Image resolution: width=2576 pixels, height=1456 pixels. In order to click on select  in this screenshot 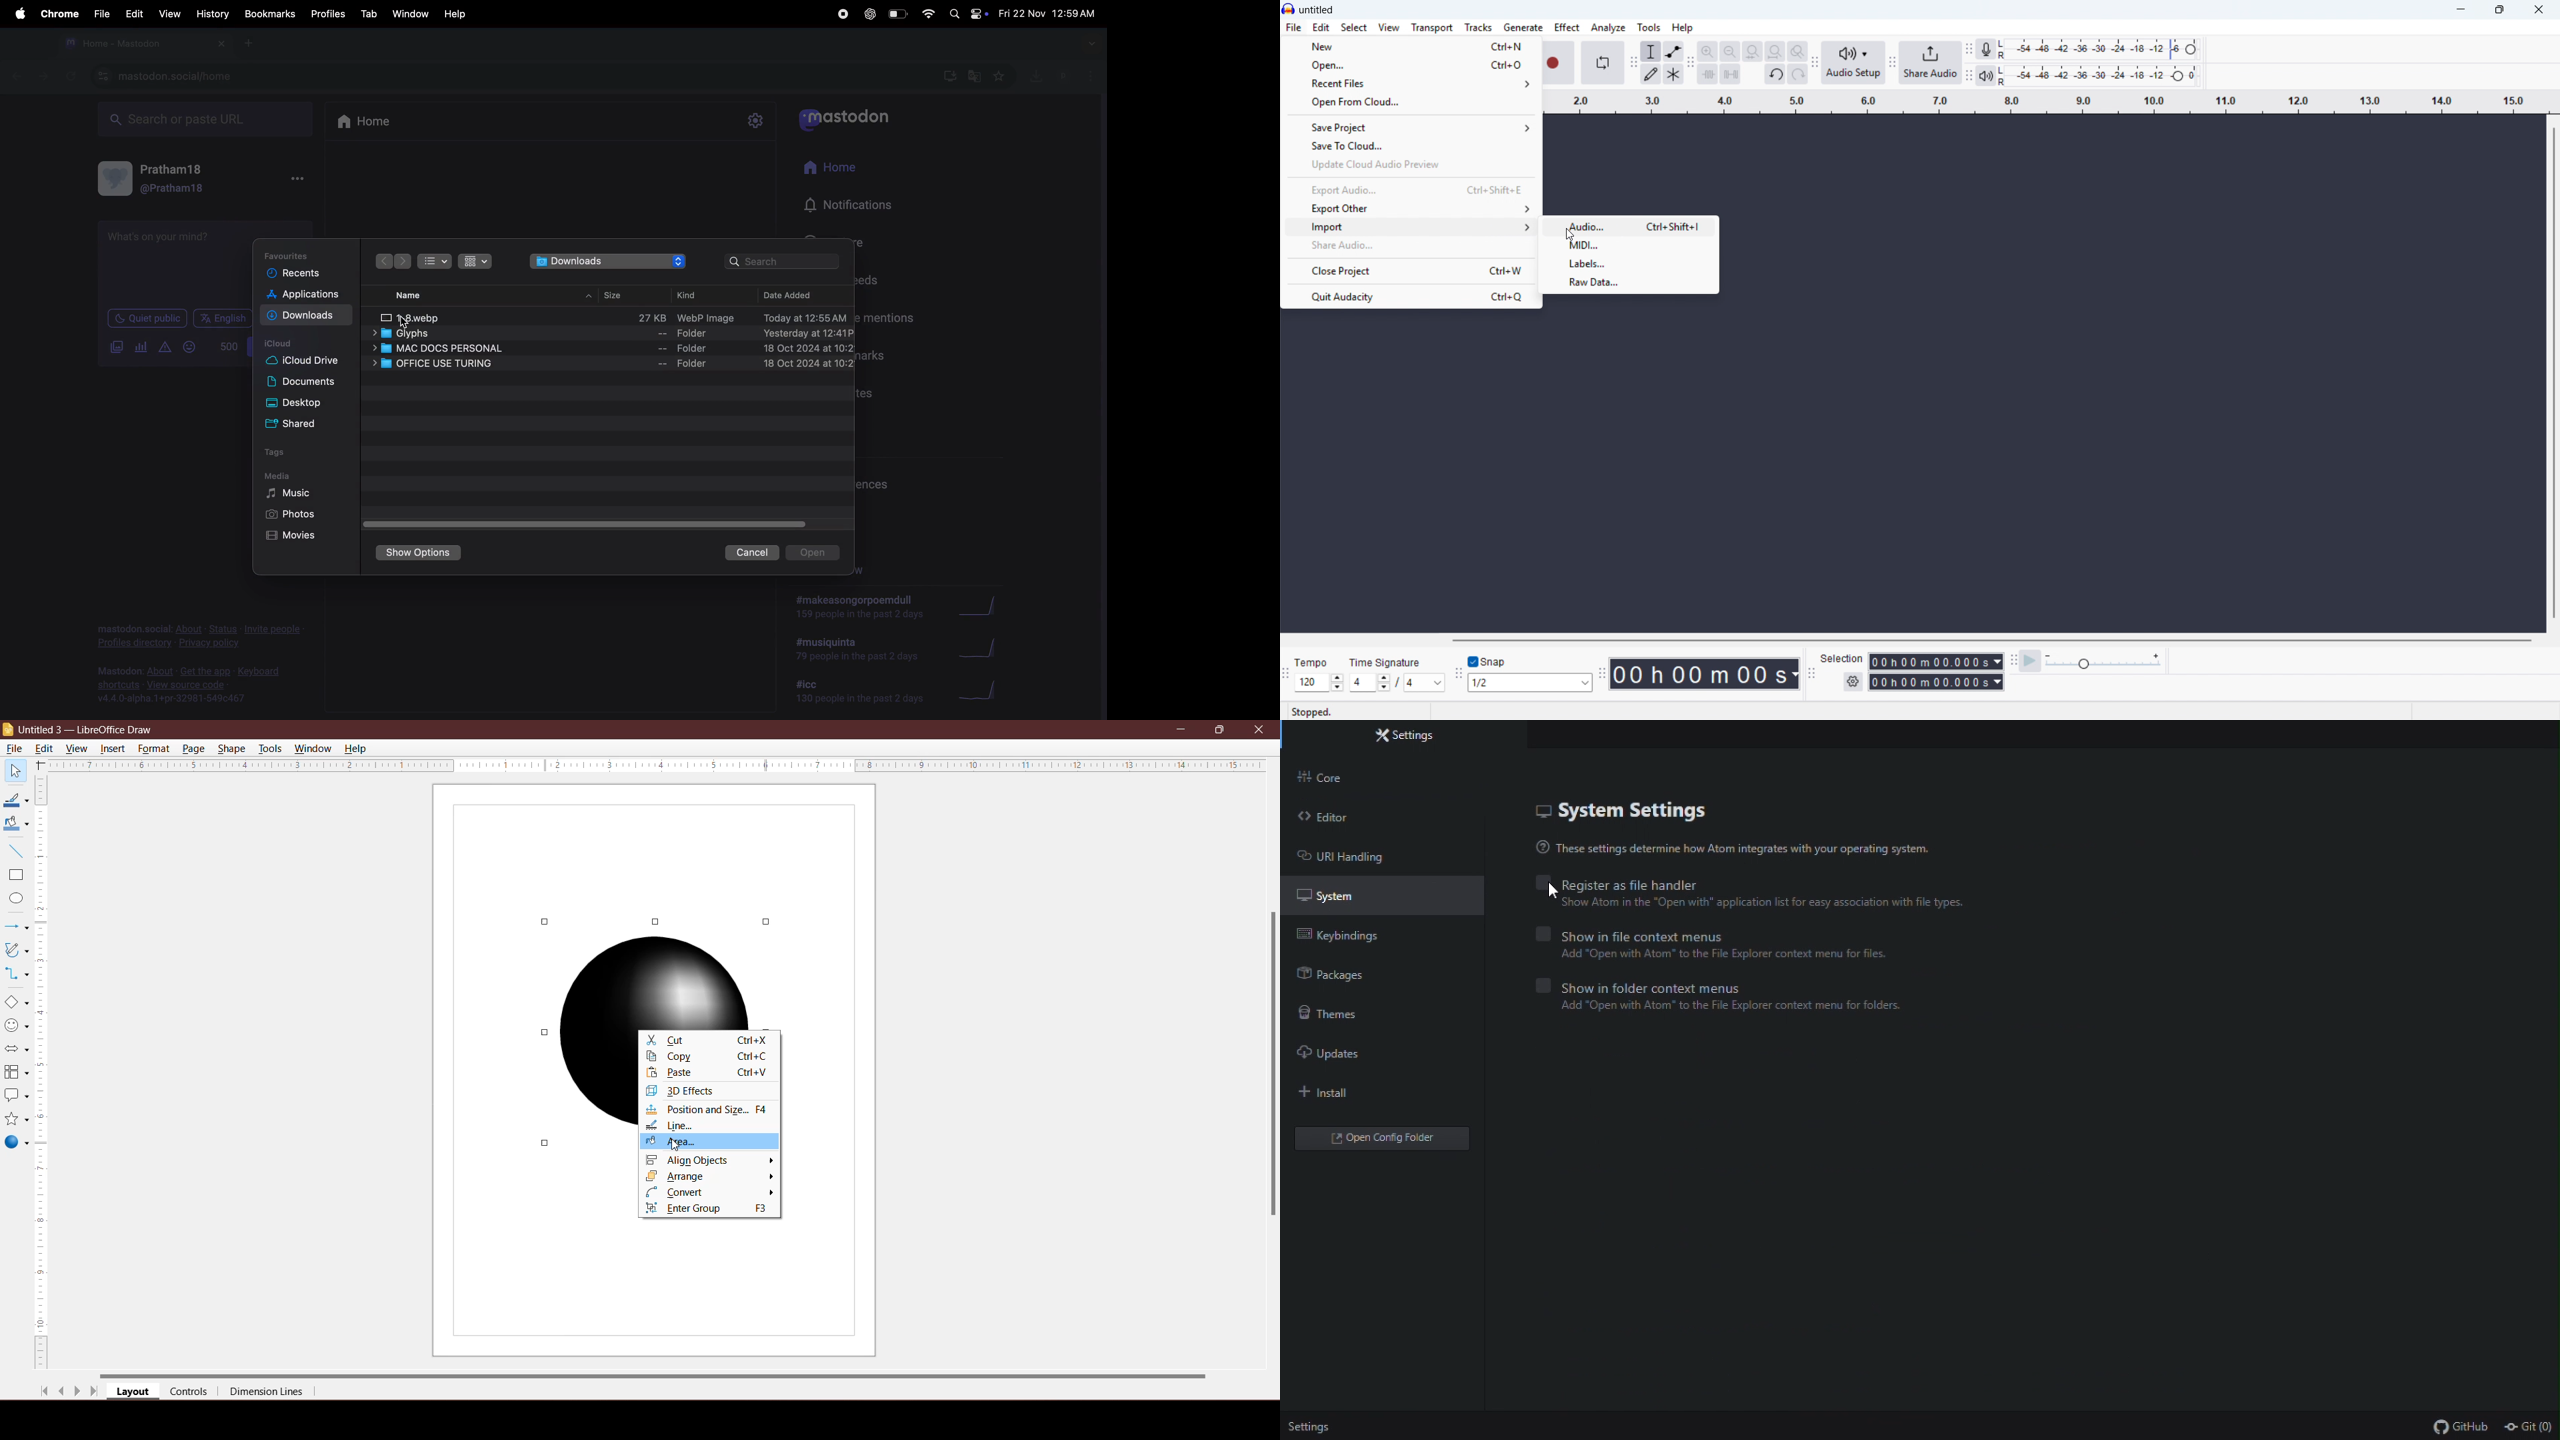, I will do `click(1355, 28)`.